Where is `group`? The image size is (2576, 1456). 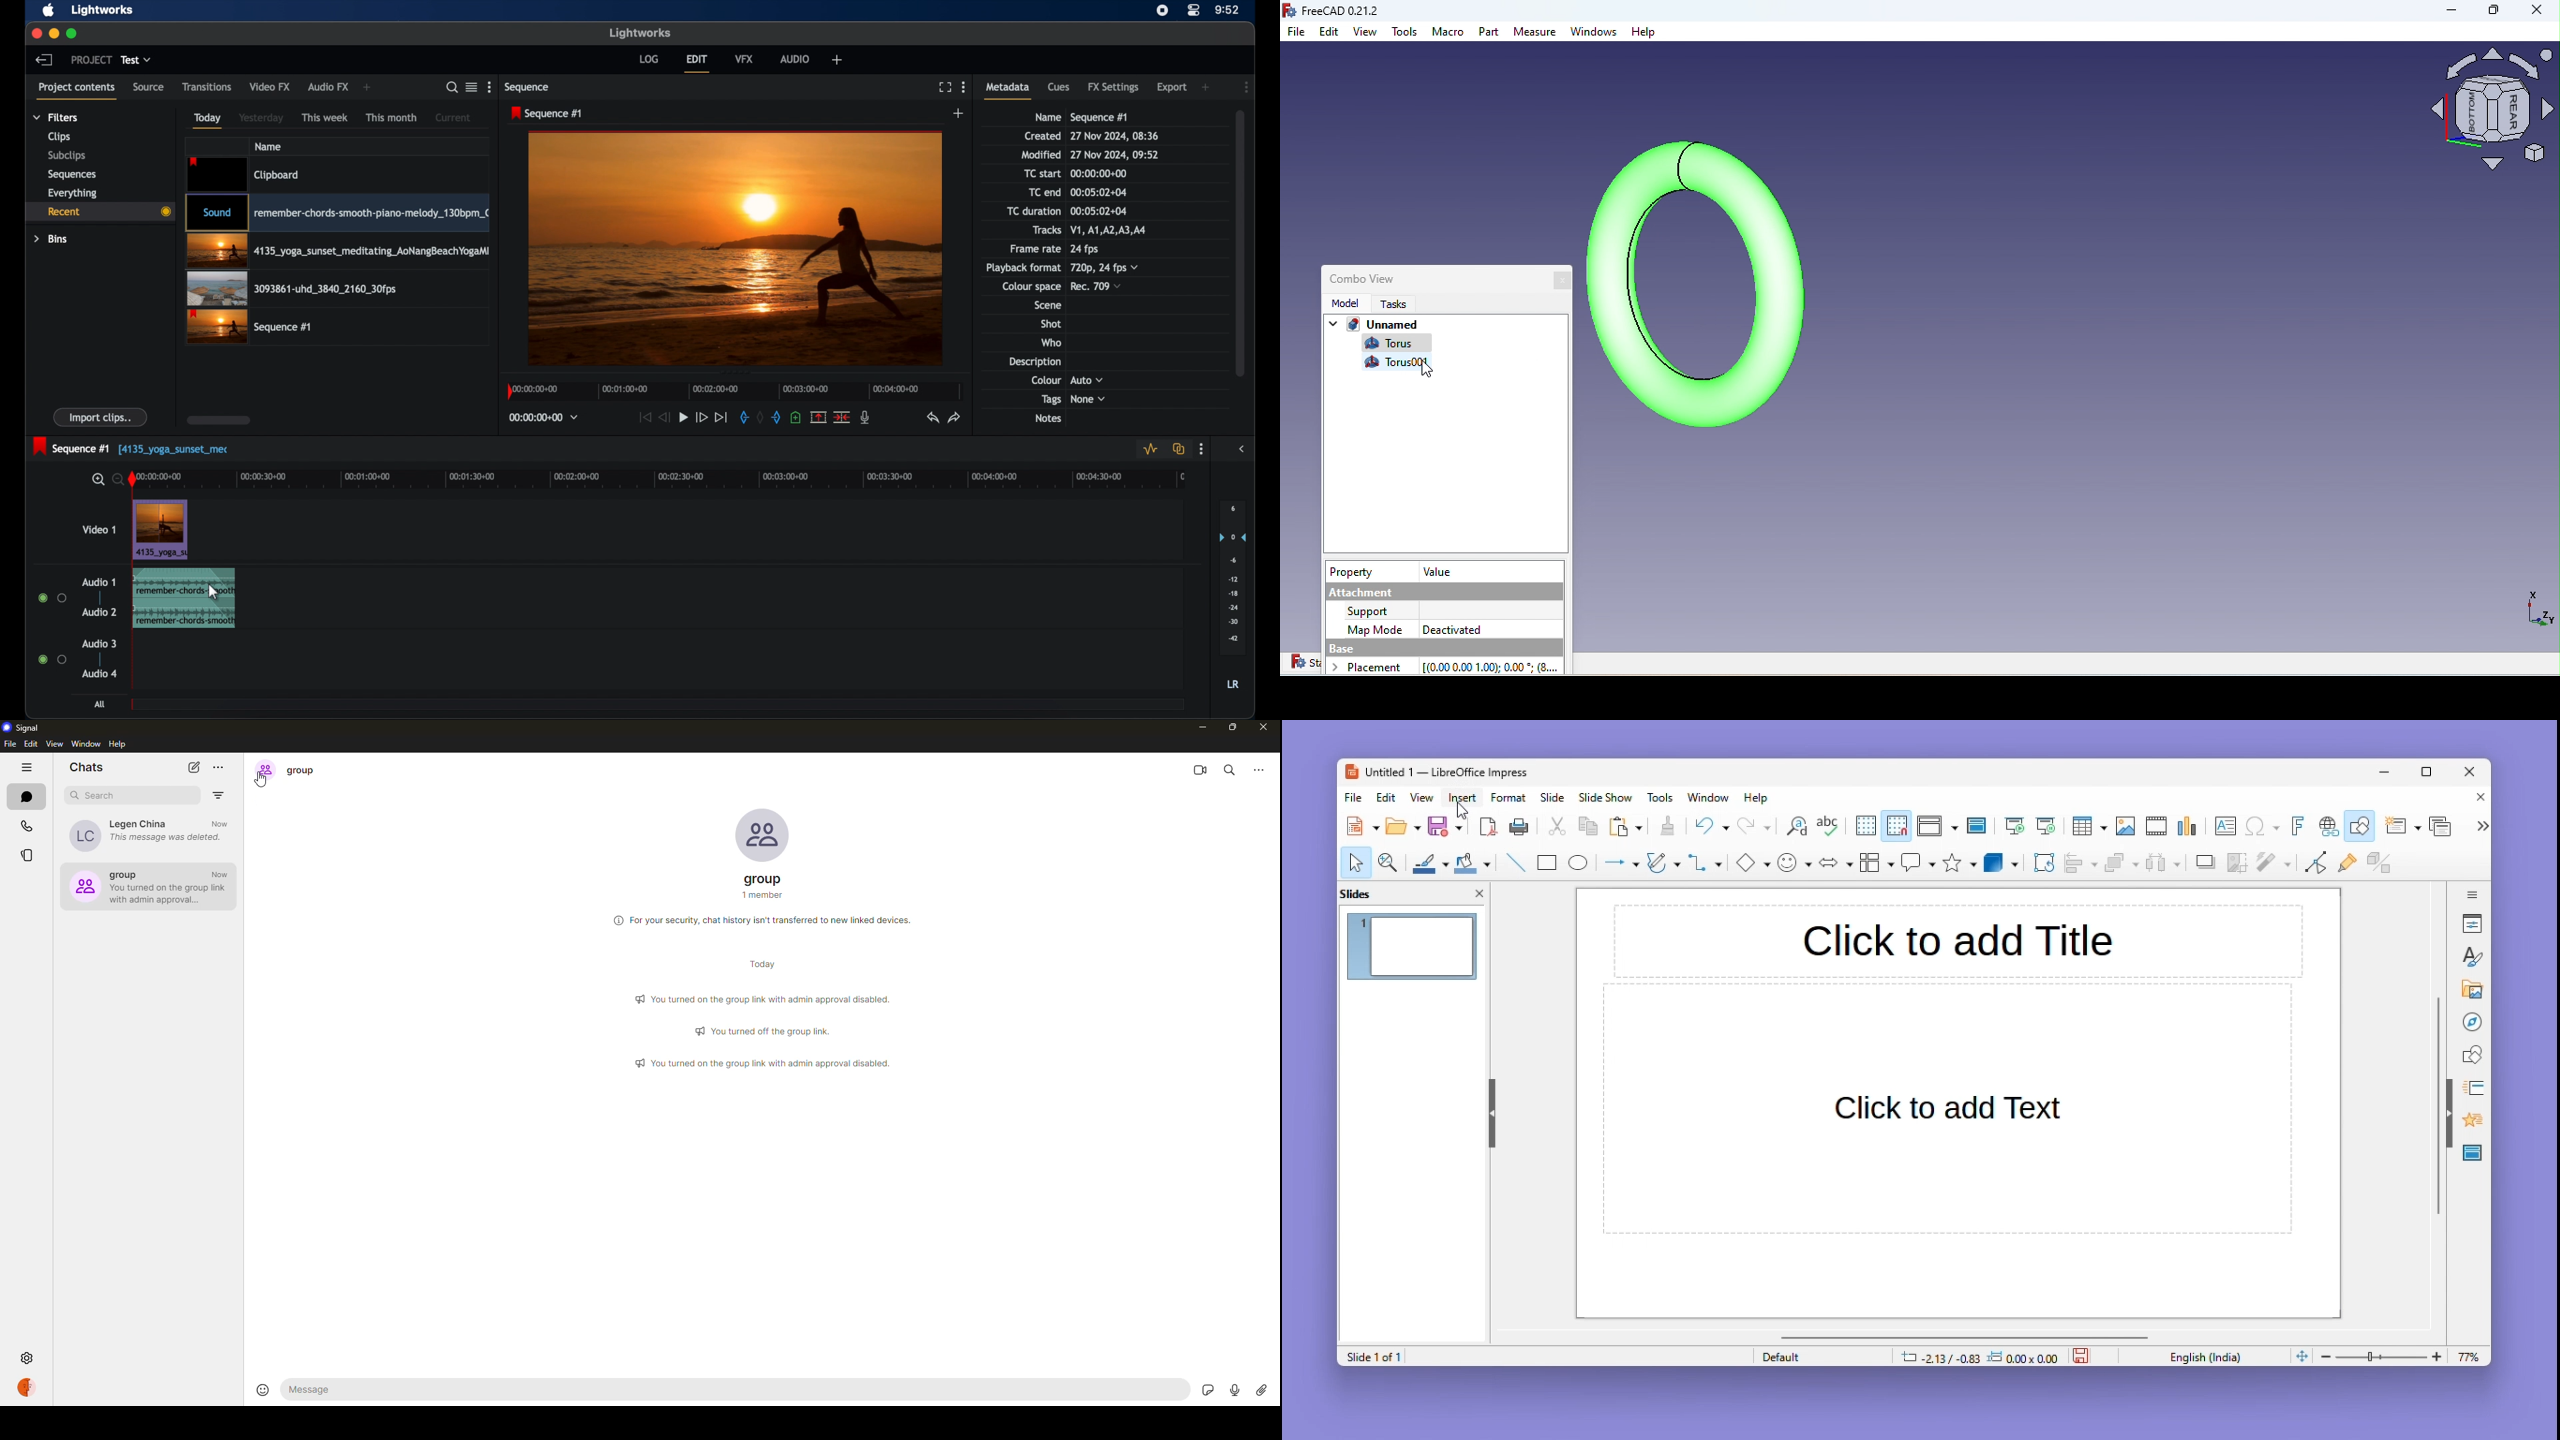 group is located at coordinates (764, 888).